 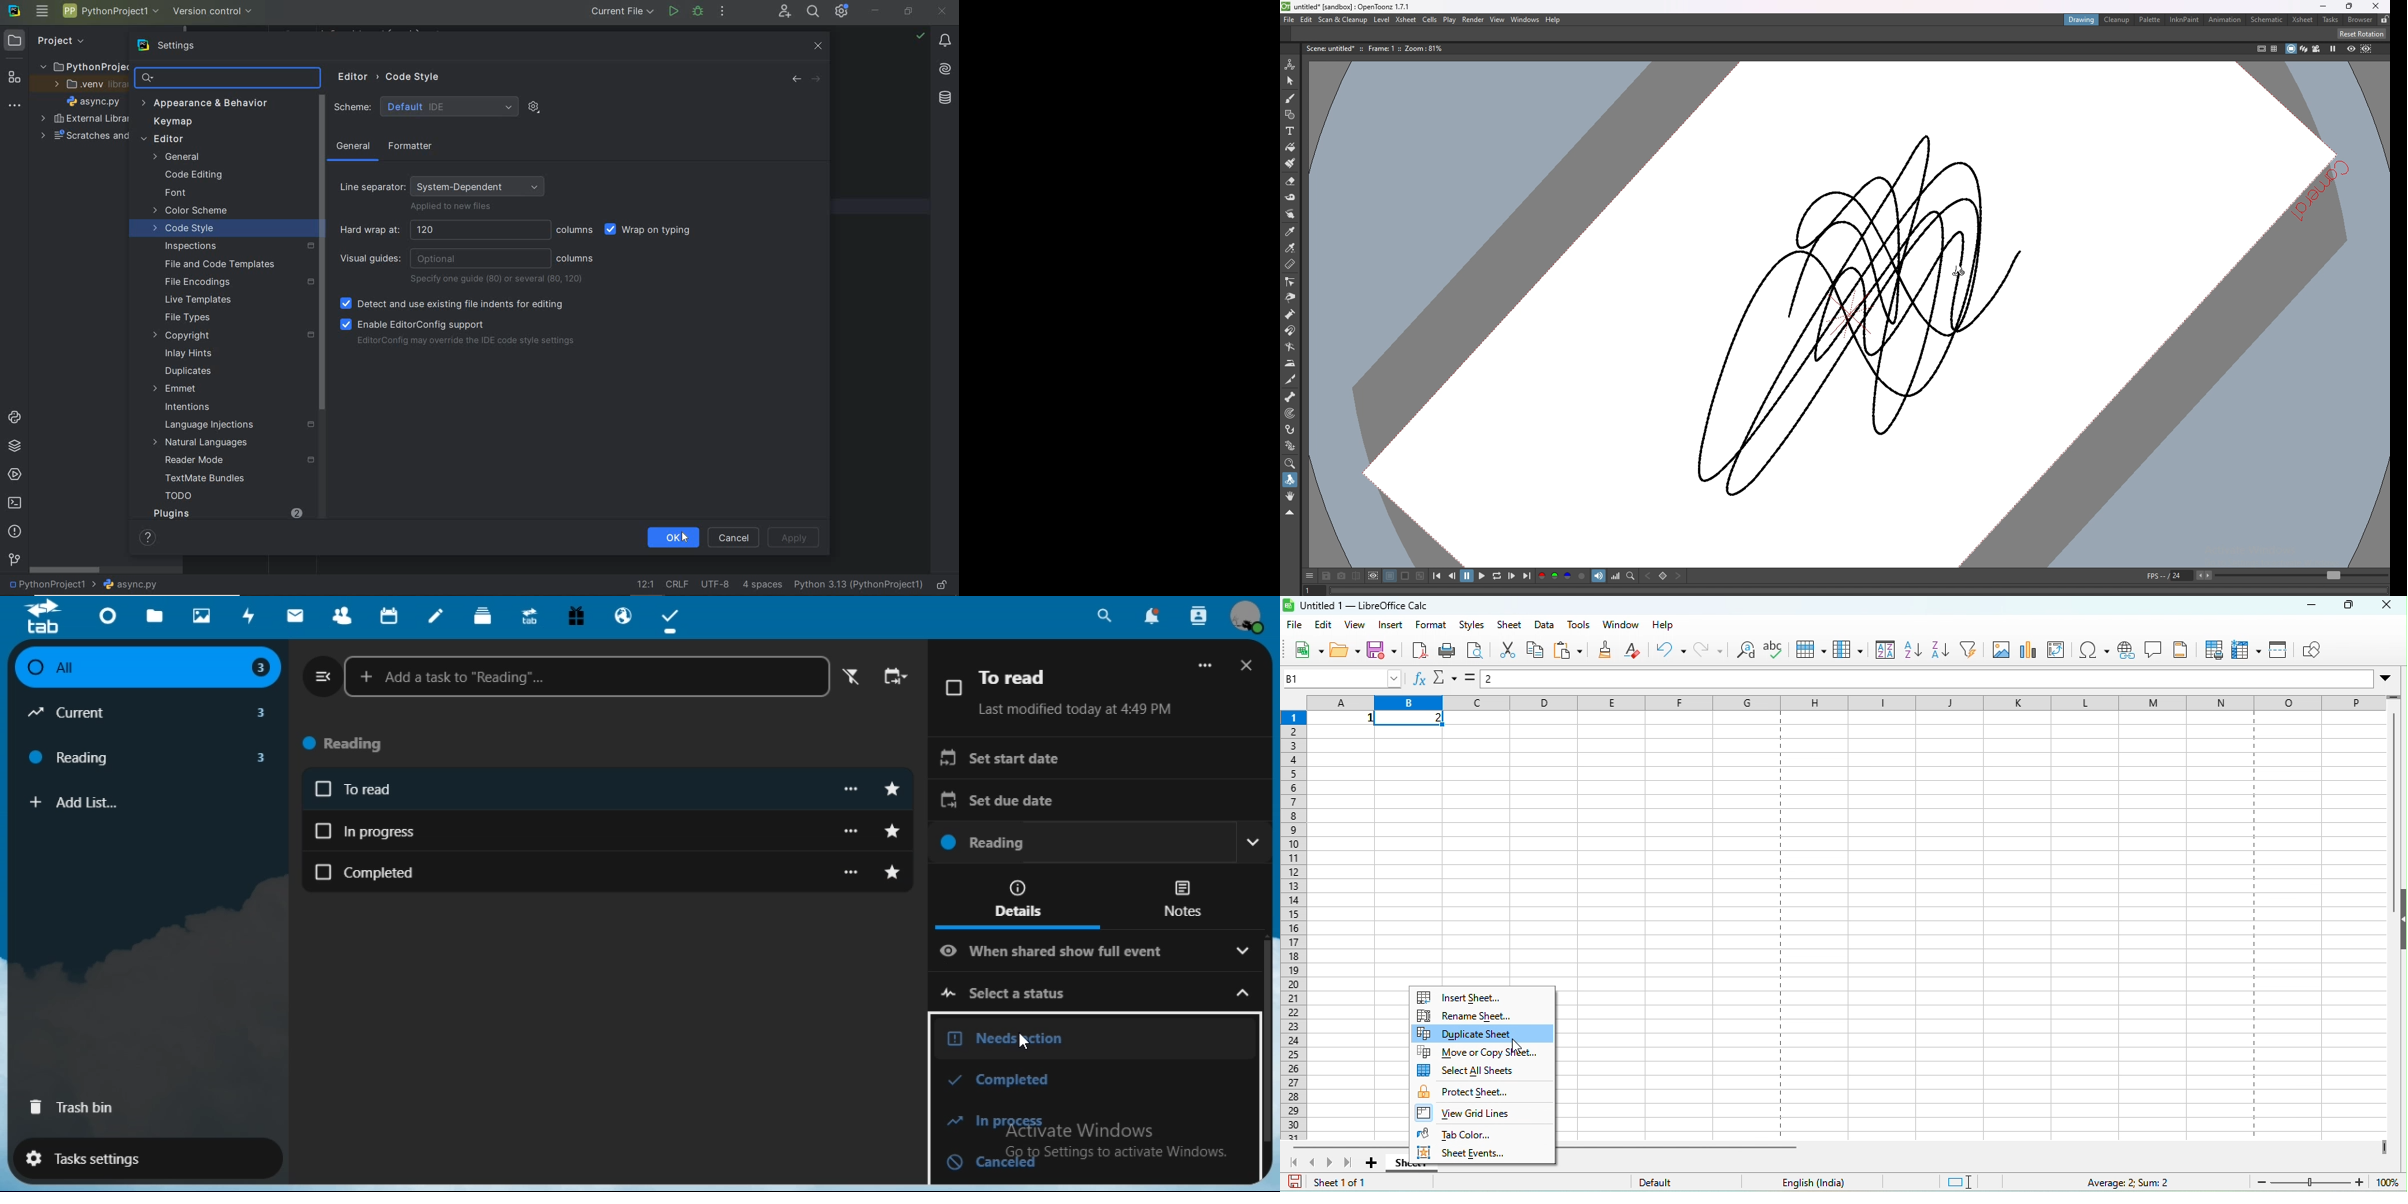 What do you see at coordinates (1305, 20) in the screenshot?
I see `edit` at bounding box center [1305, 20].